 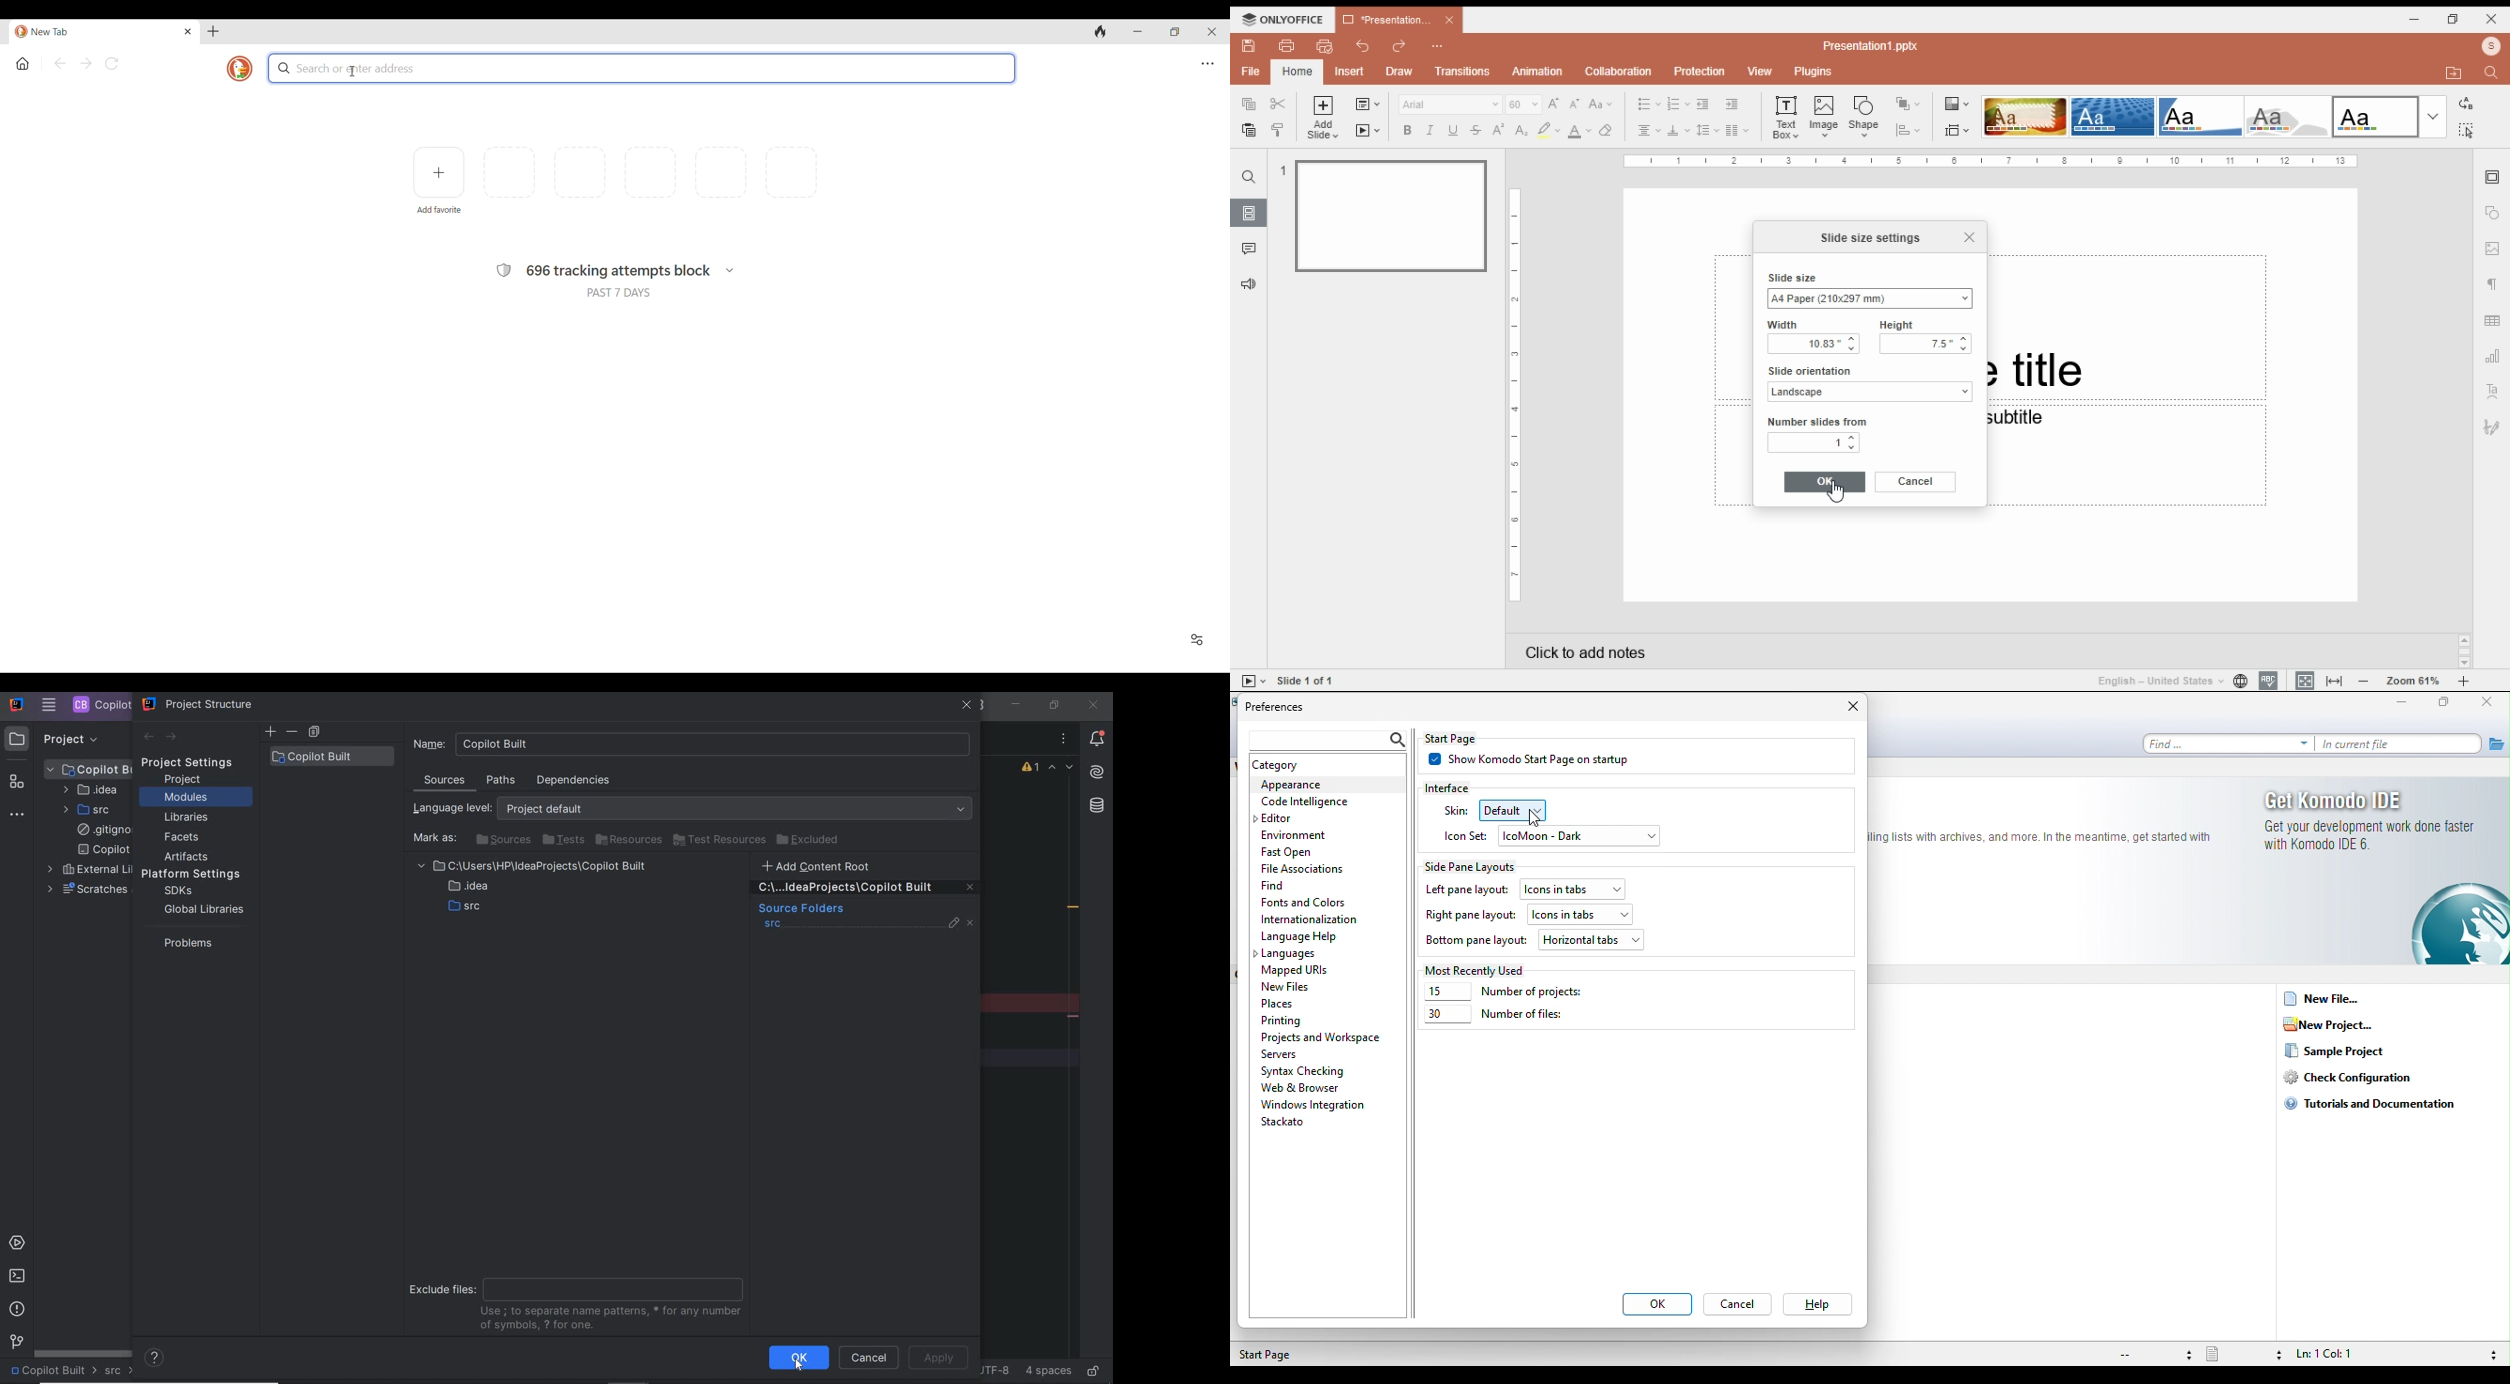 I want to click on bold, so click(x=1406, y=130).